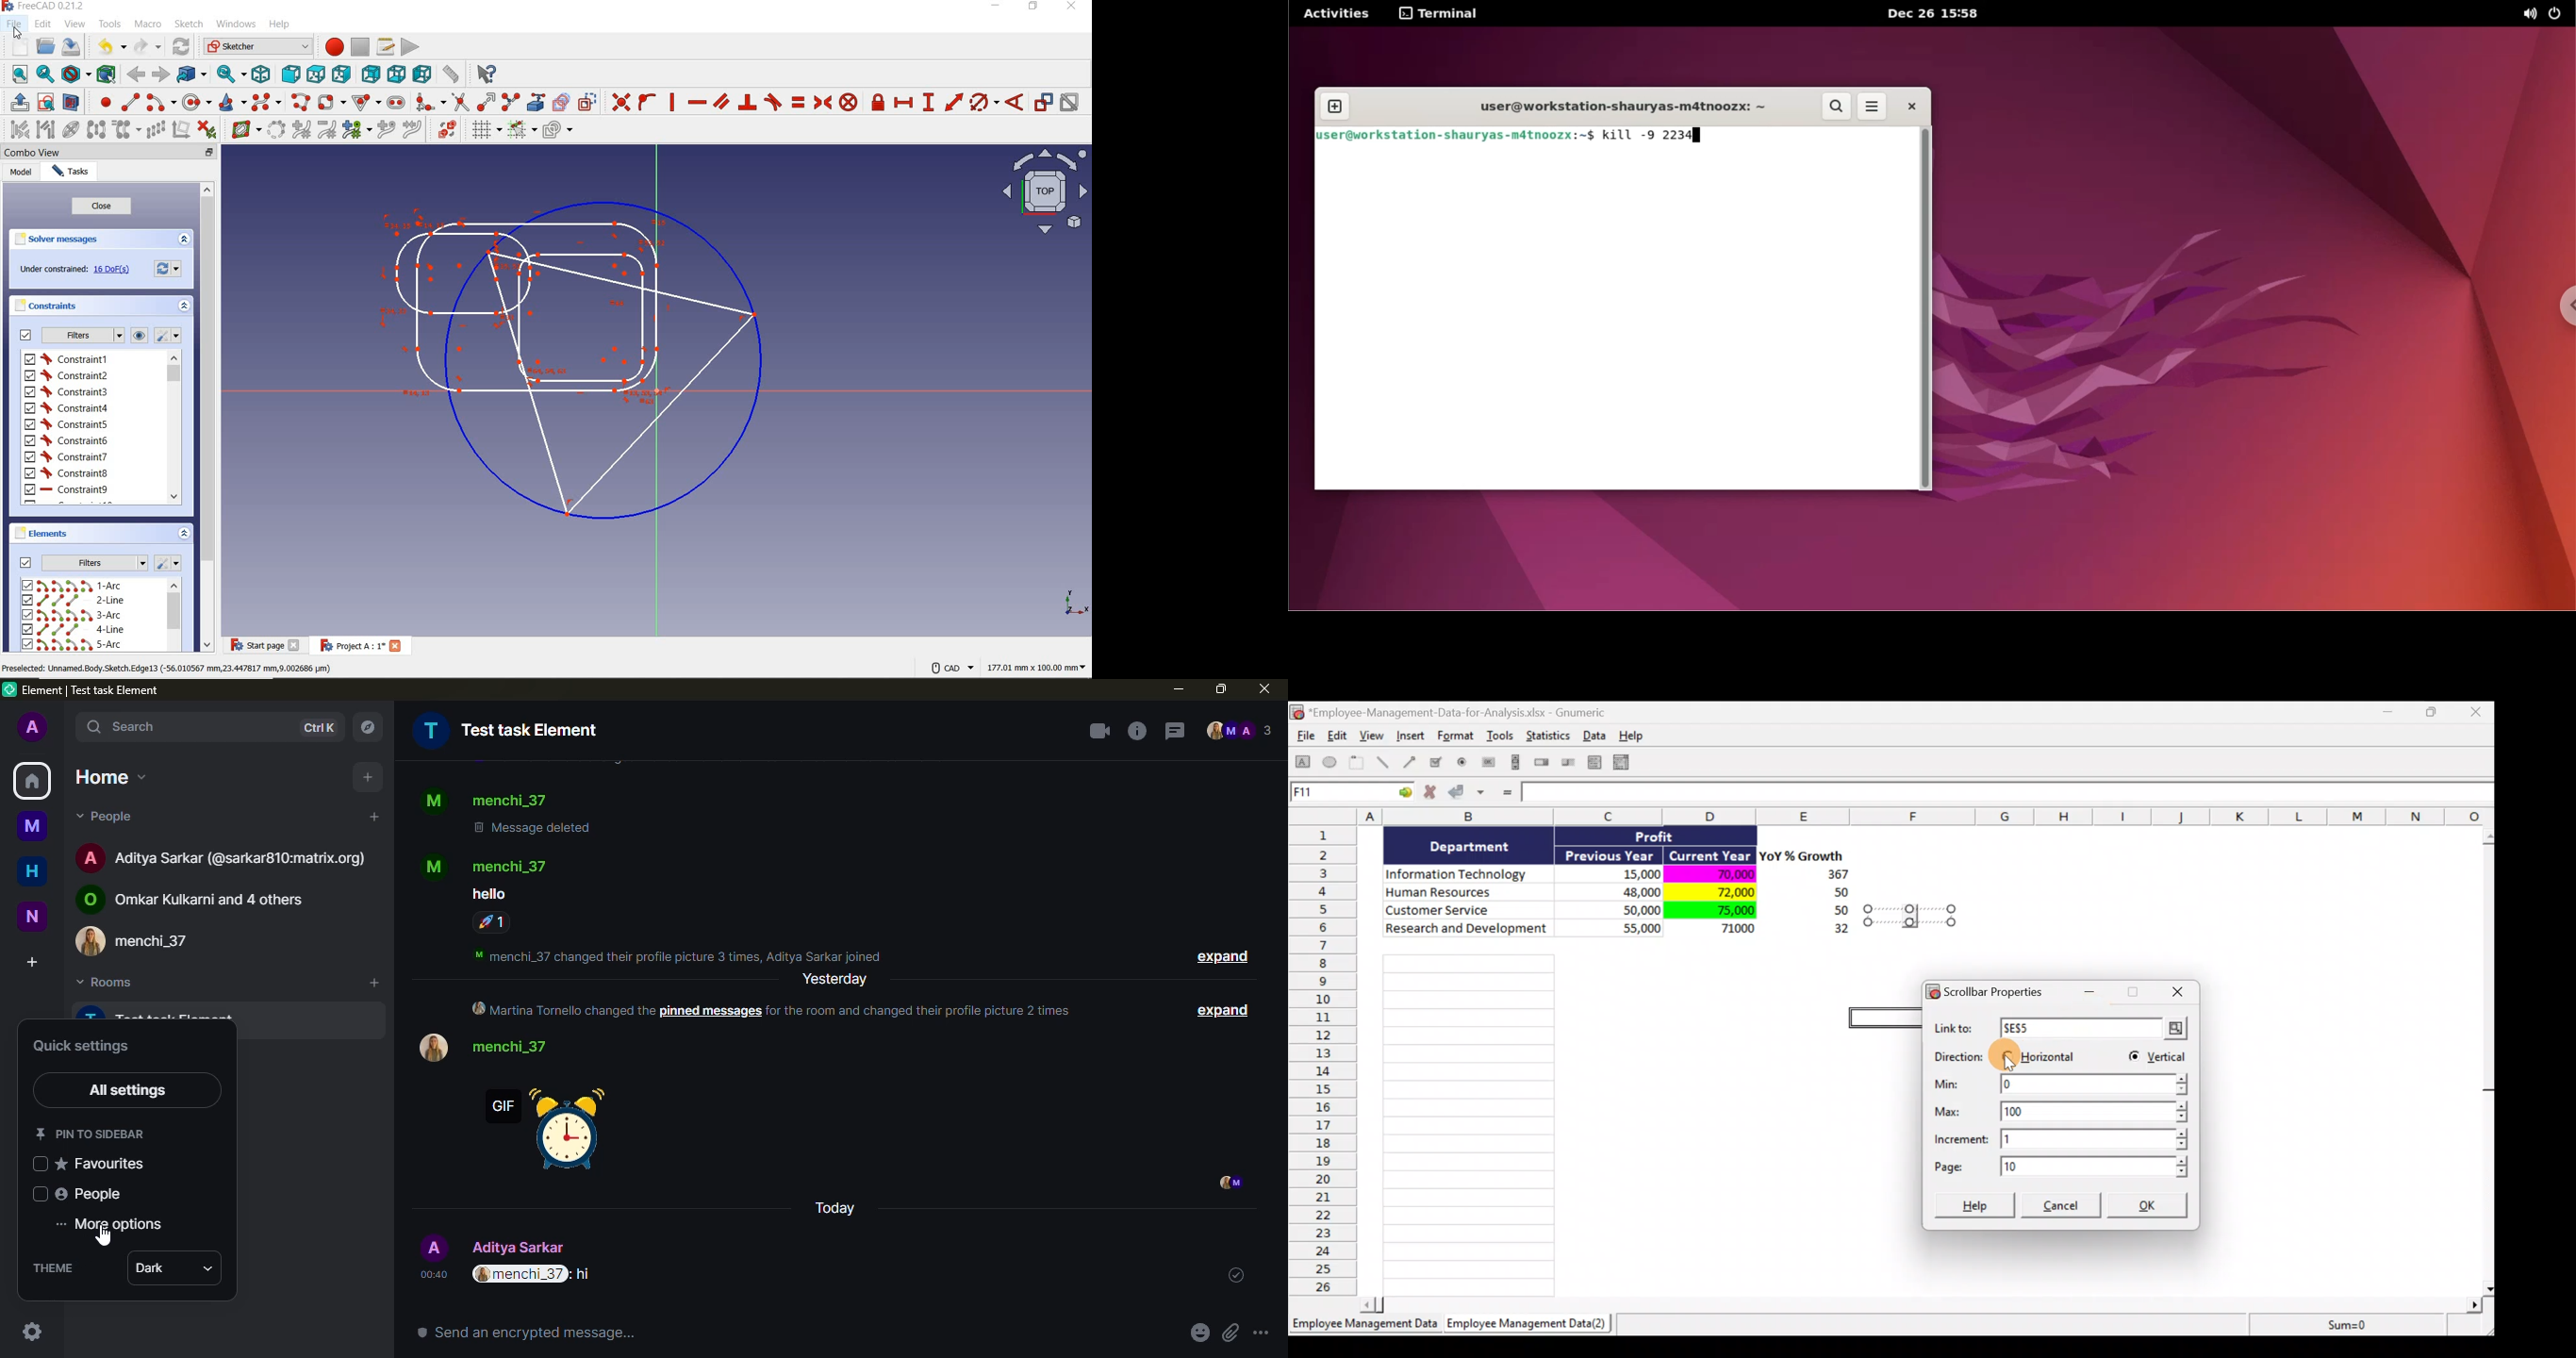  What do you see at coordinates (434, 1248) in the screenshot?
I see `profile` at bounding box center [434, 1248].